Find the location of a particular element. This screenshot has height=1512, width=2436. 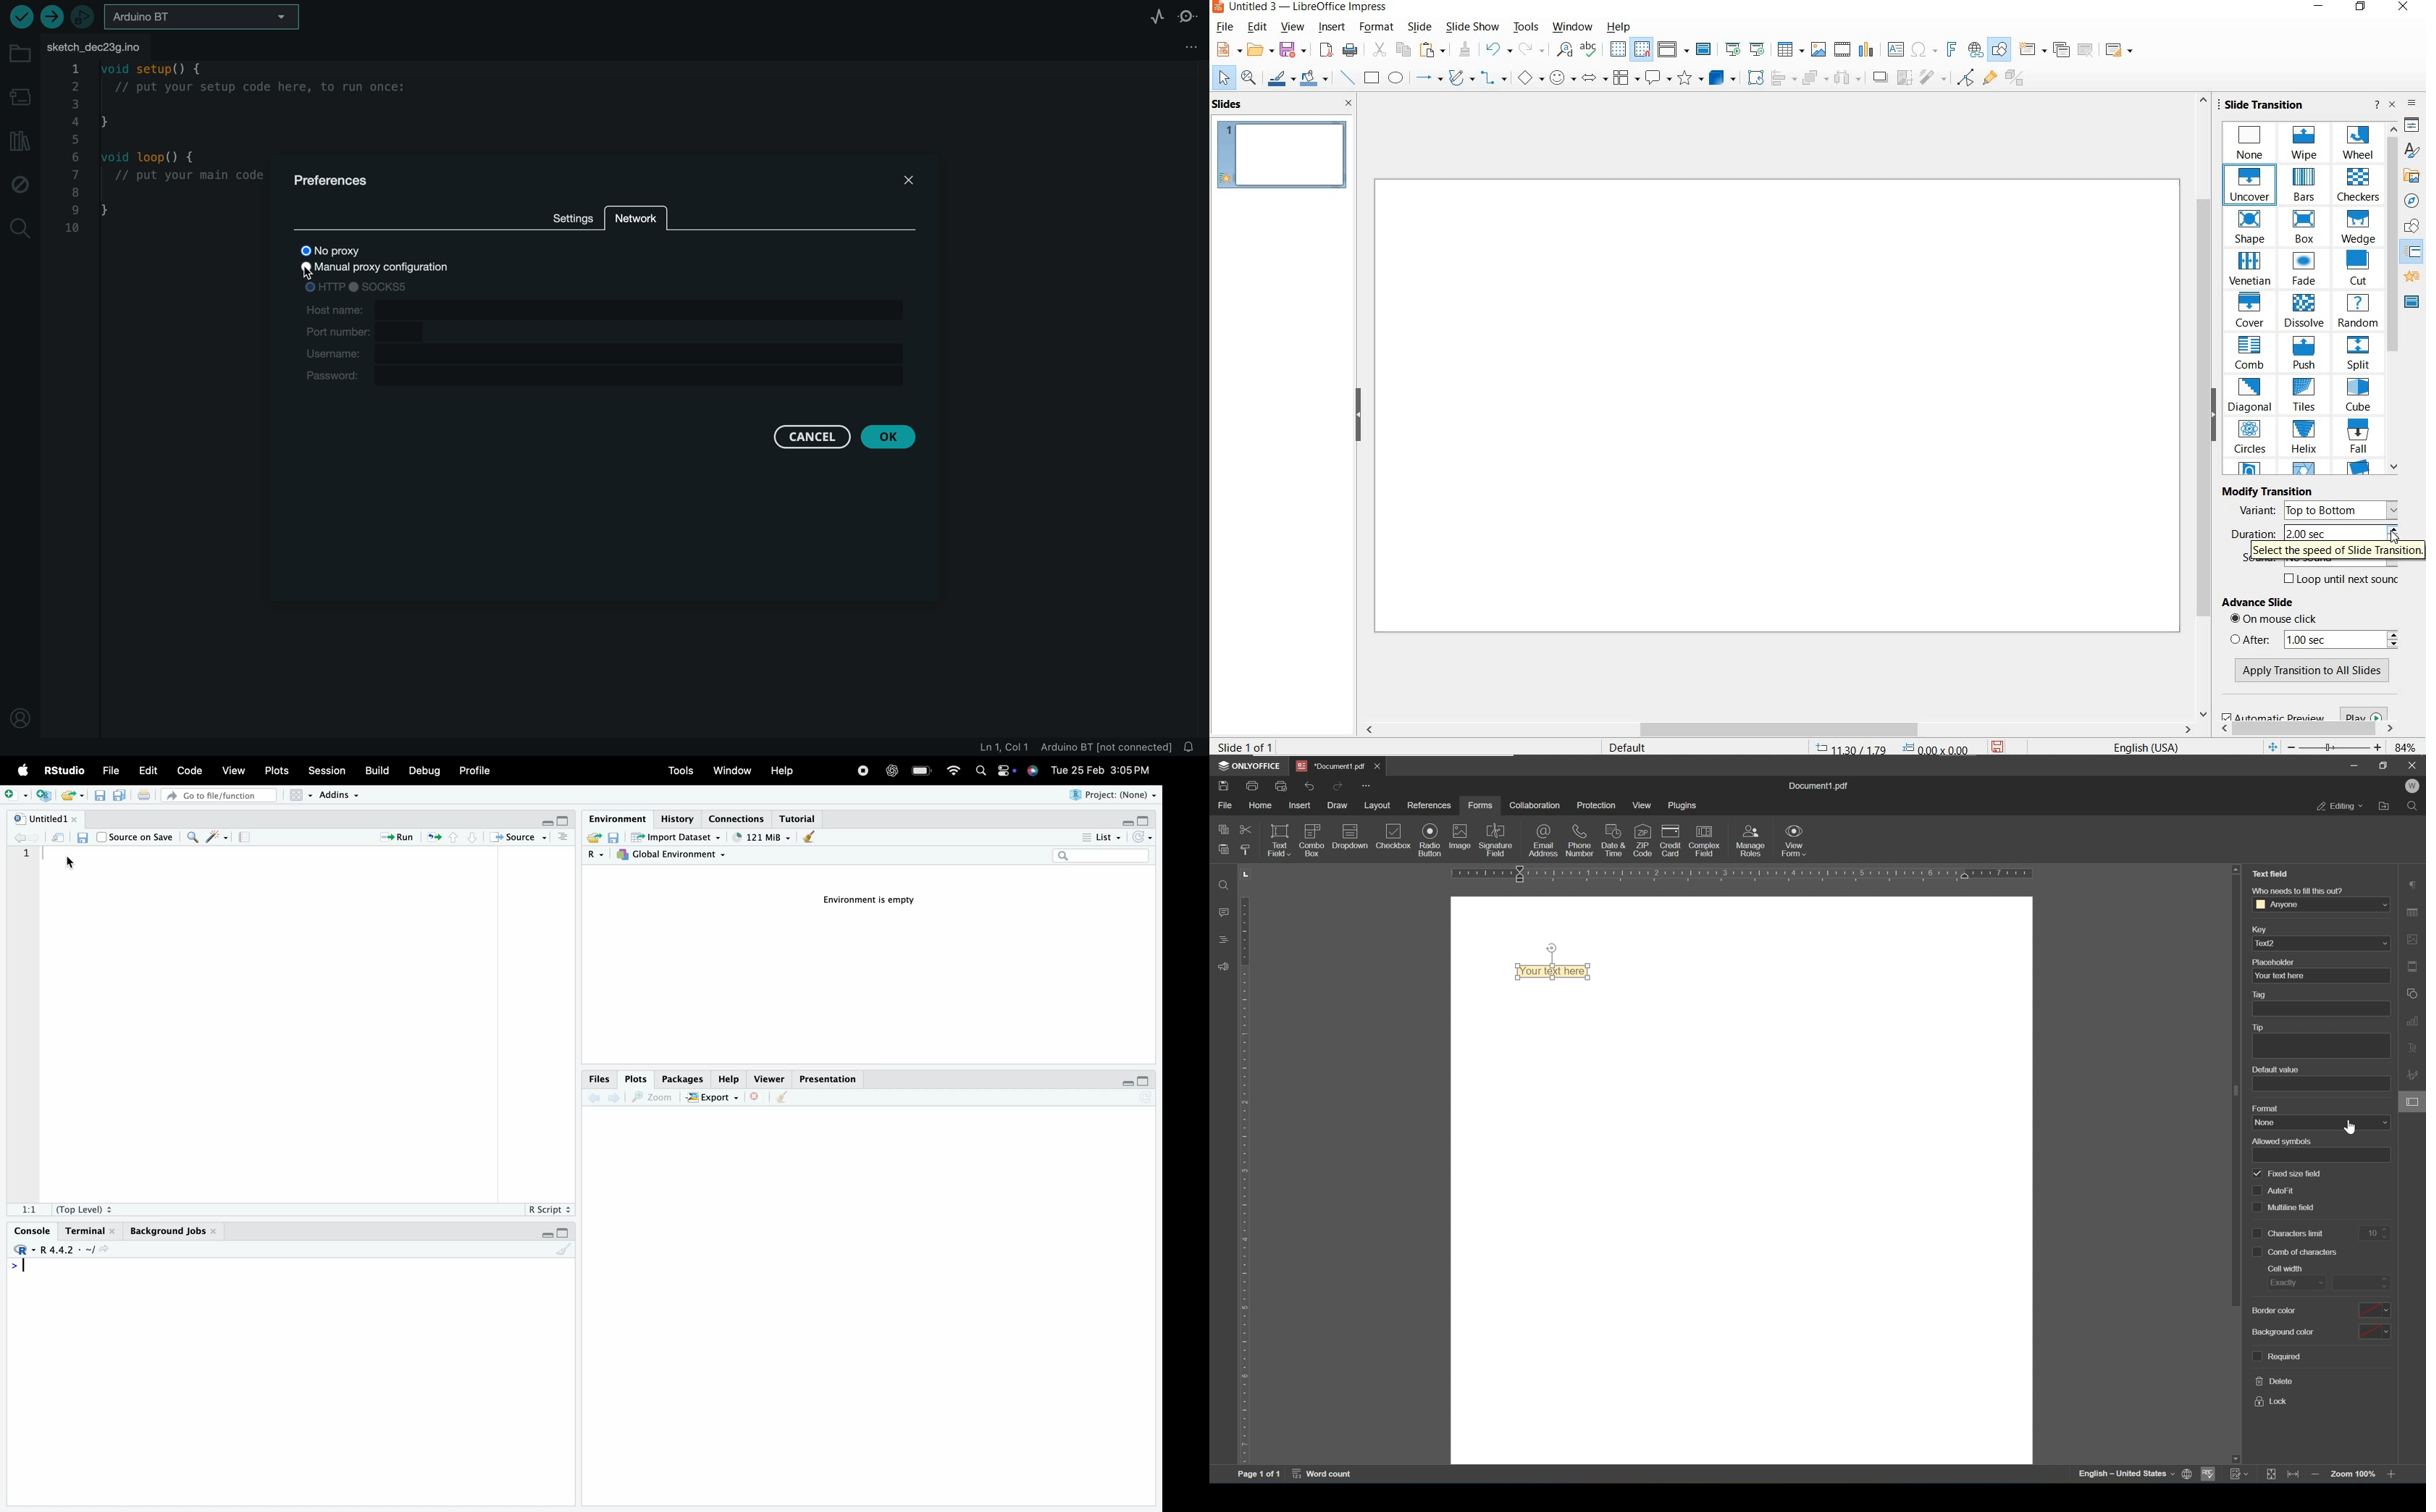

Viewer is located at coordinates (769, 1079).